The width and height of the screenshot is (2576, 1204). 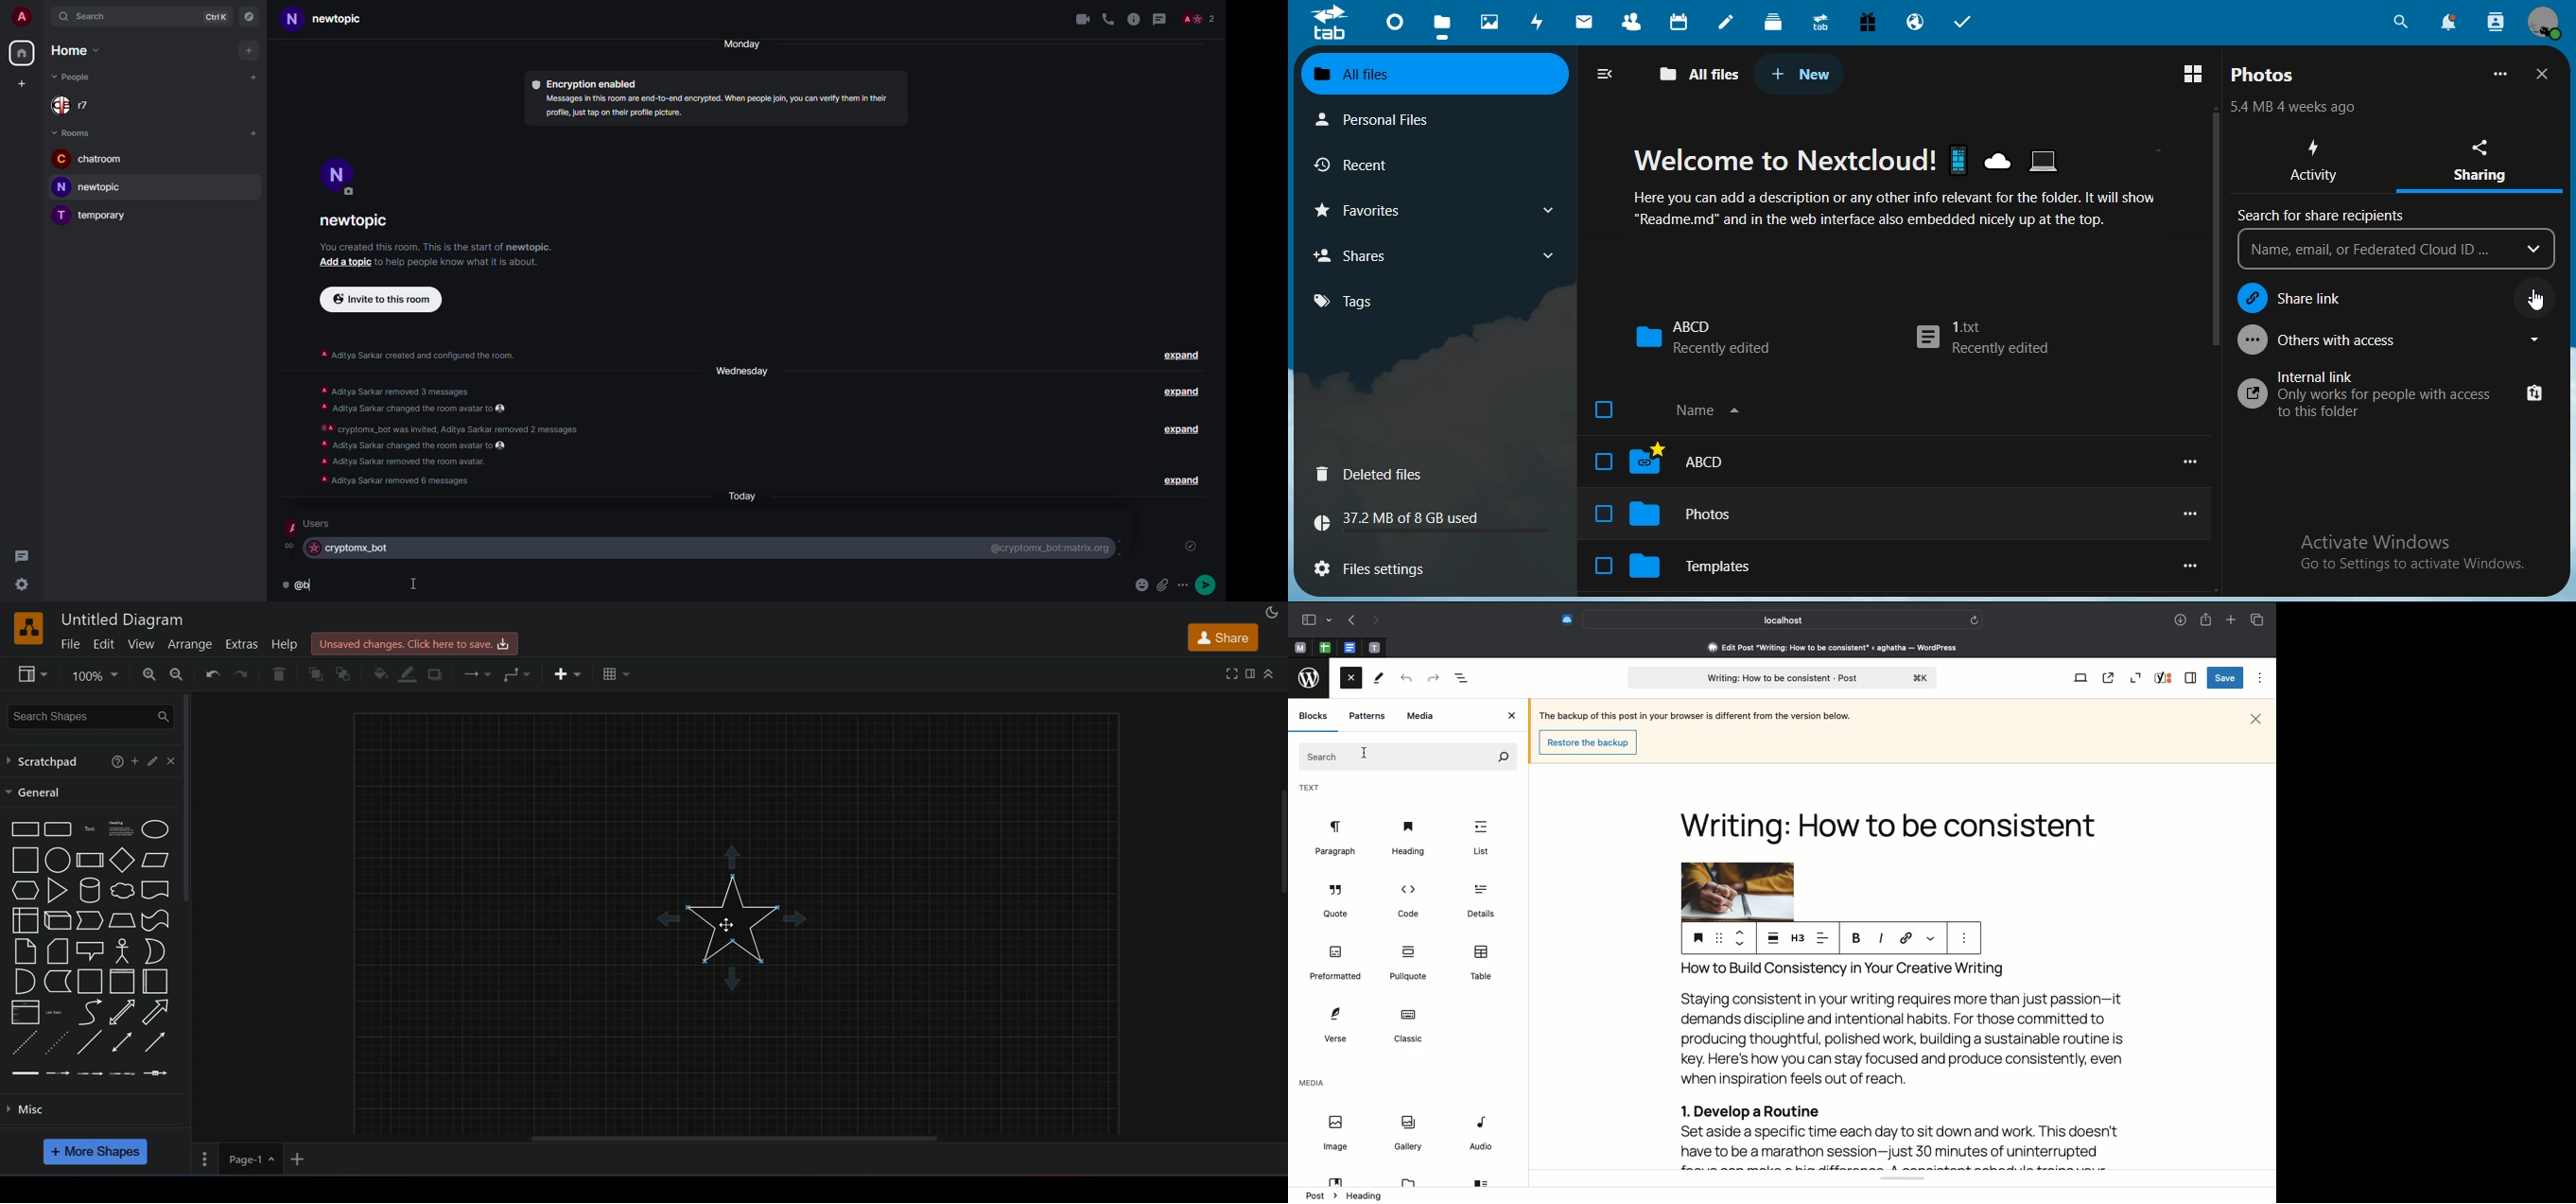 I want to click on expand, so click(x=1182, y=356).